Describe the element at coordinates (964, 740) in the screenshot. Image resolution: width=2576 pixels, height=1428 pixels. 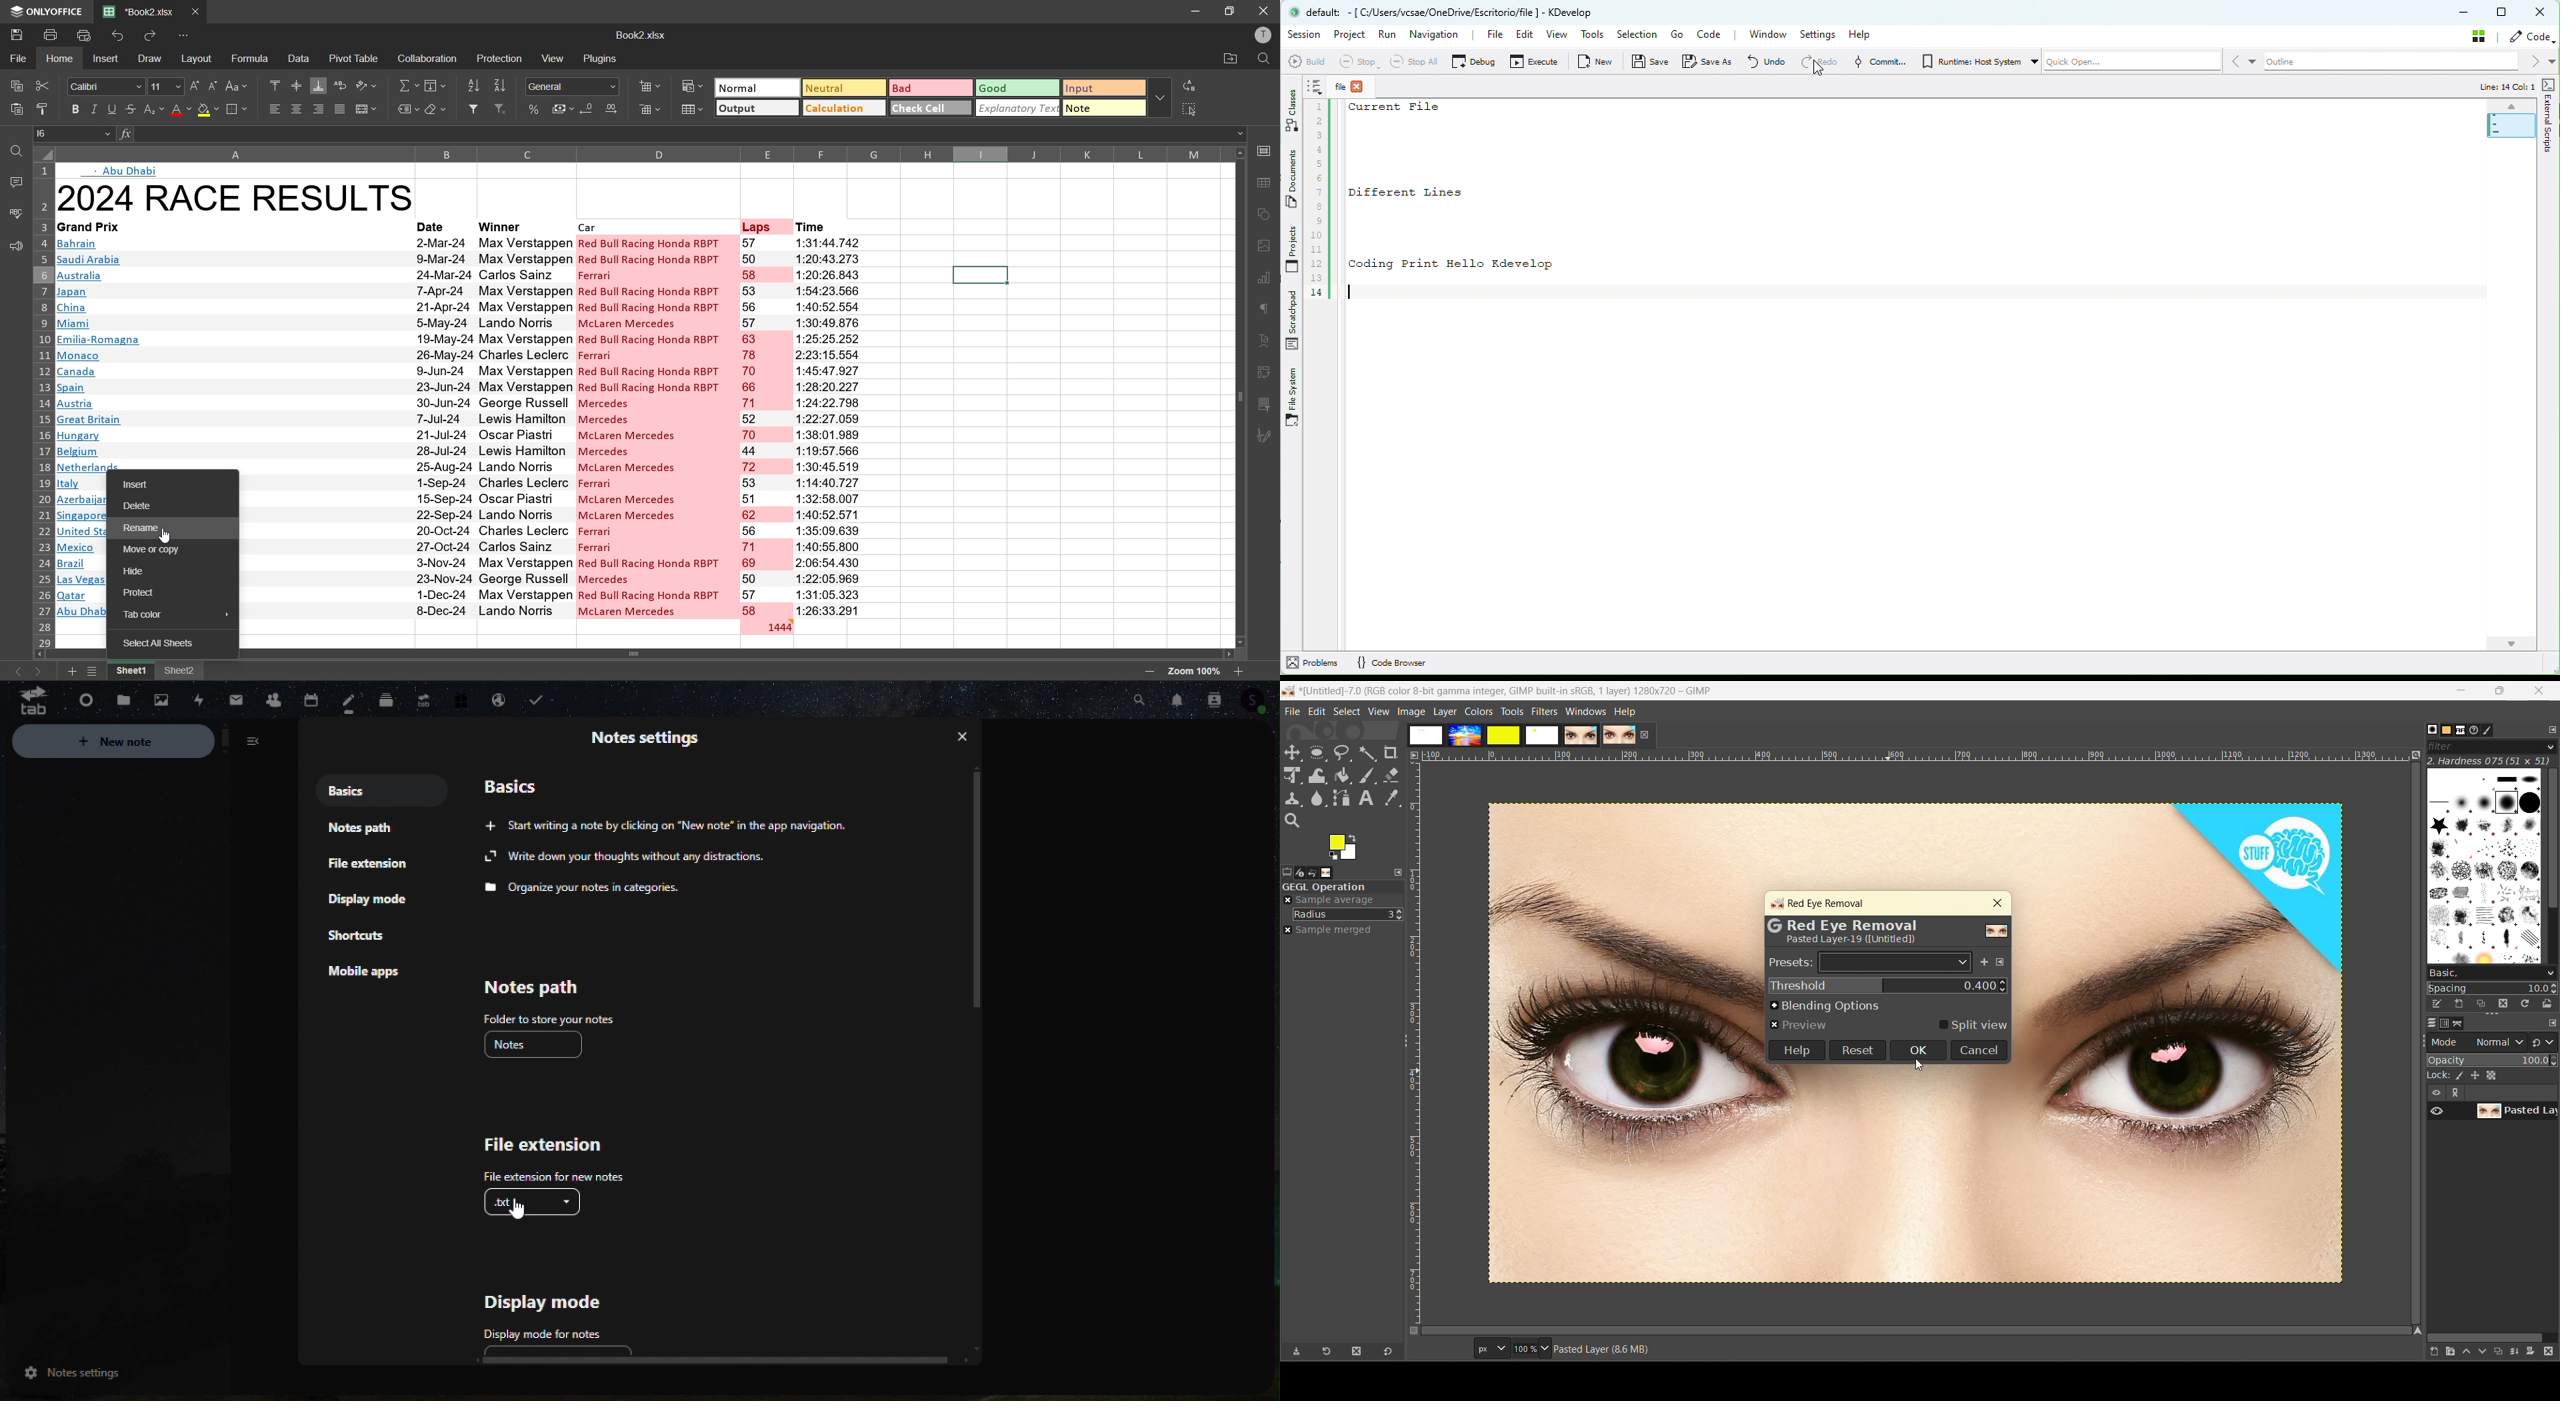
I see `close` at that location.